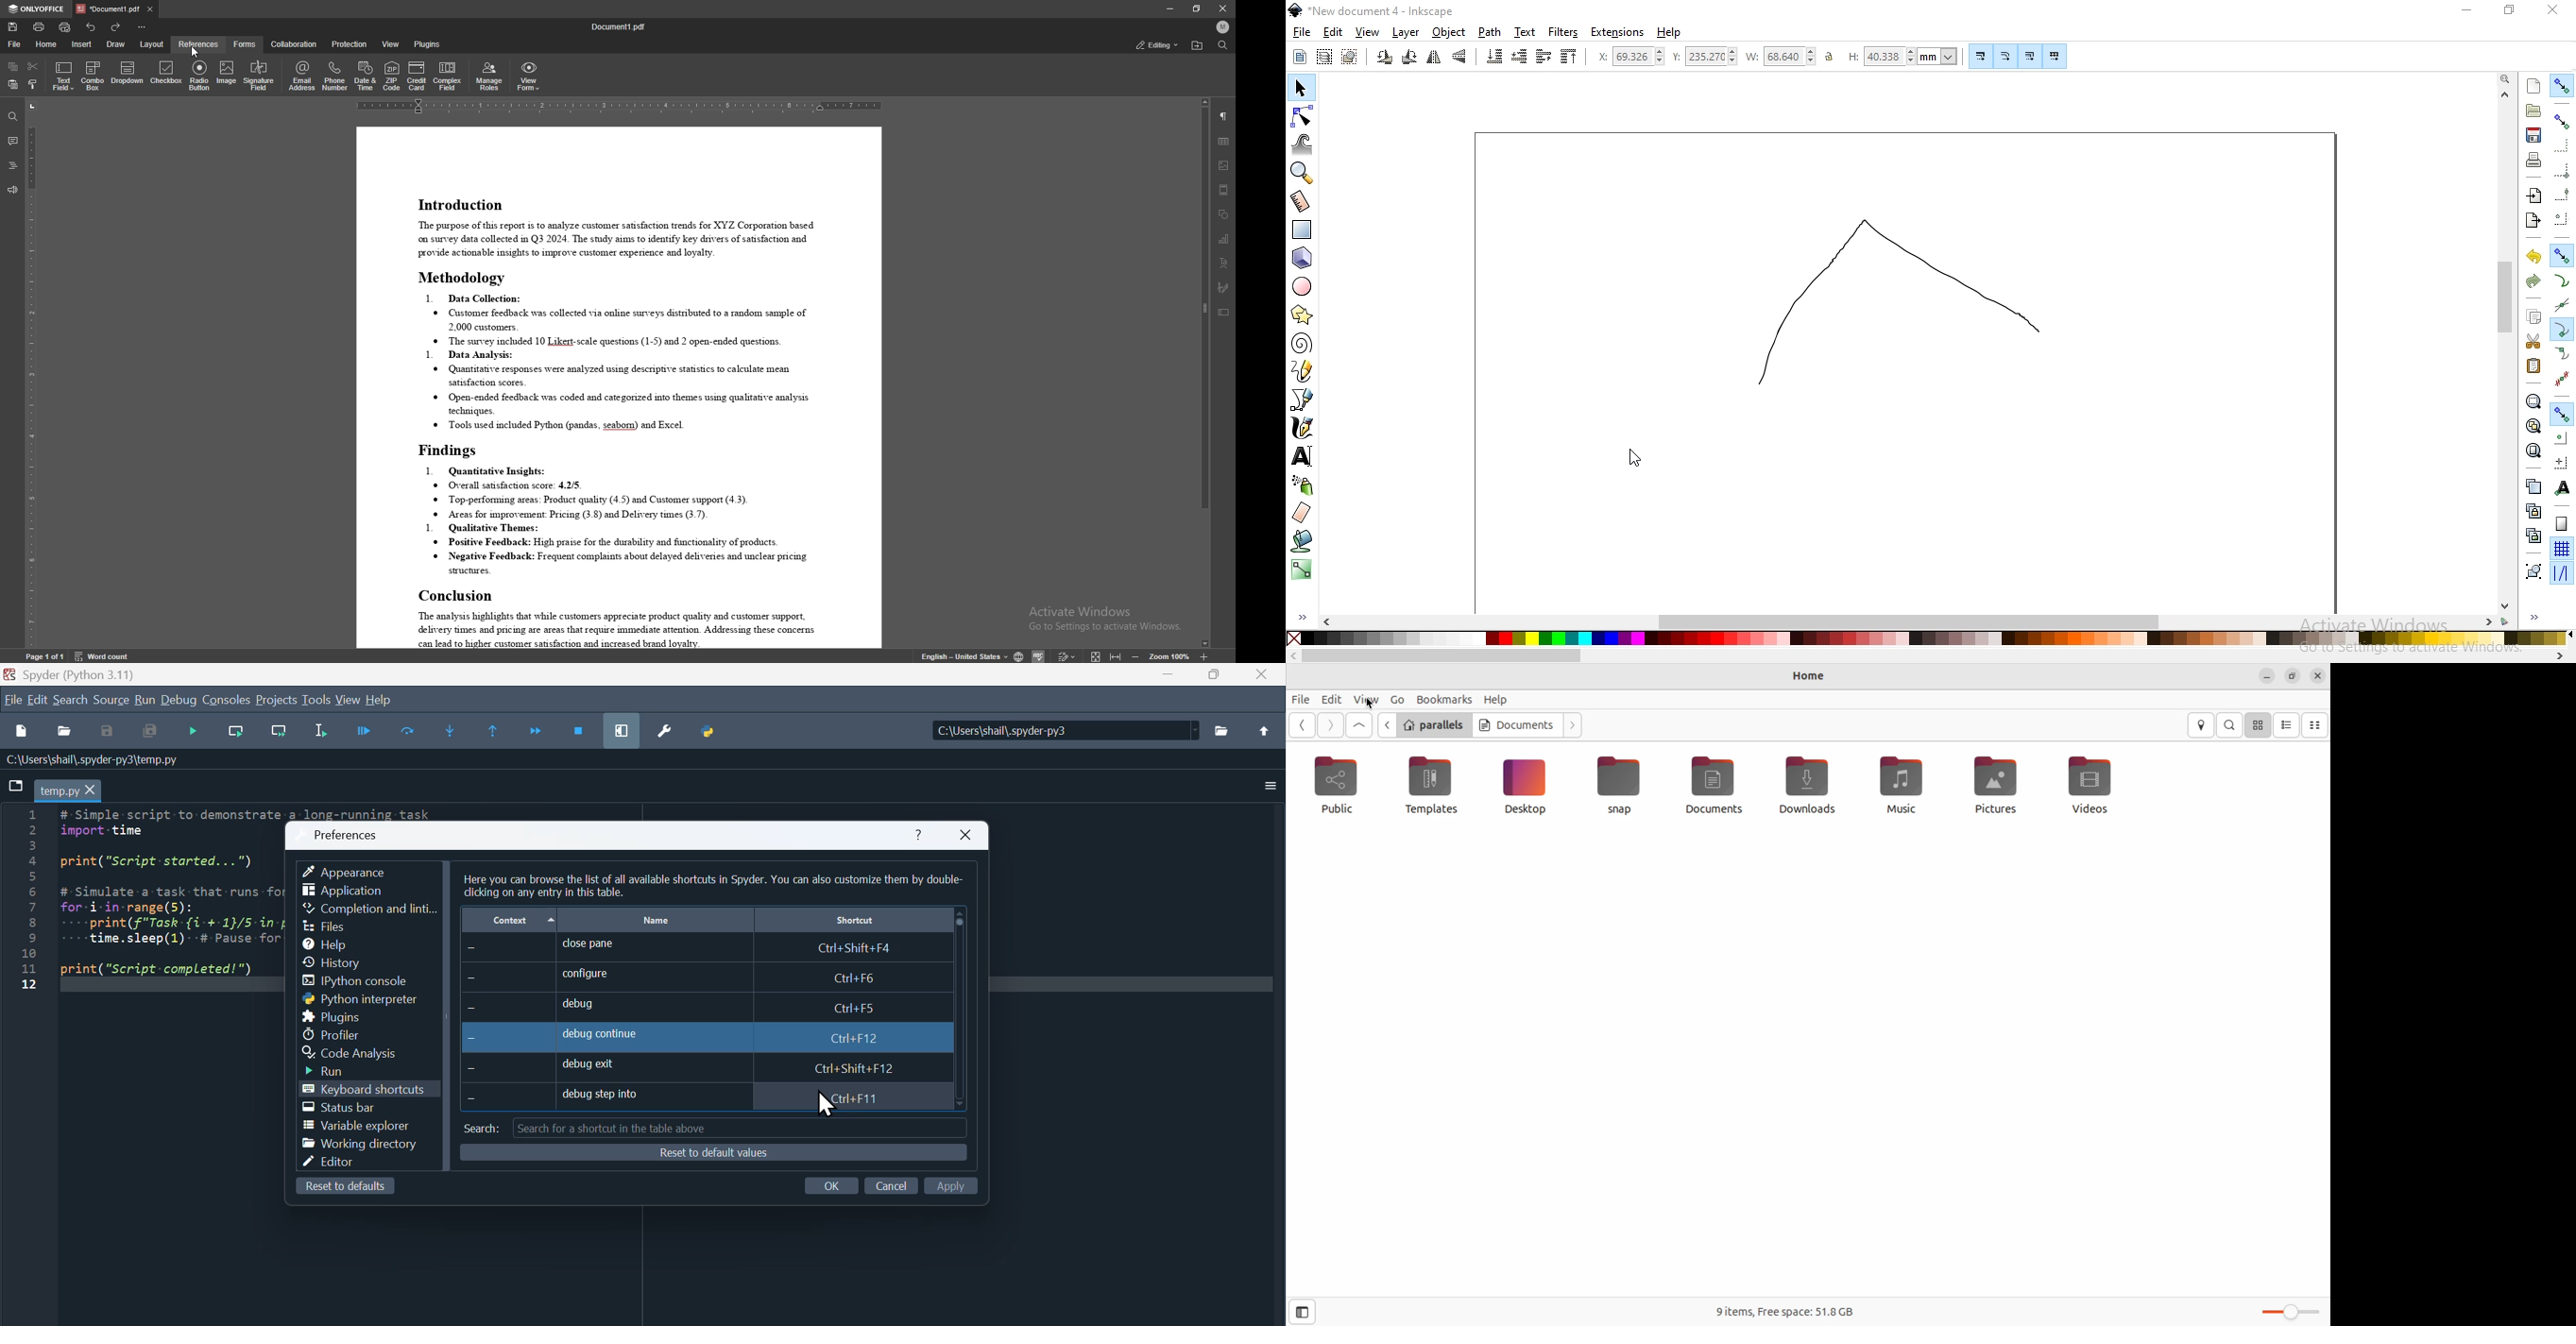 Image resolution: width=2576 pixels, height=1344 pixels. I want to click on File, so click(17, 786).